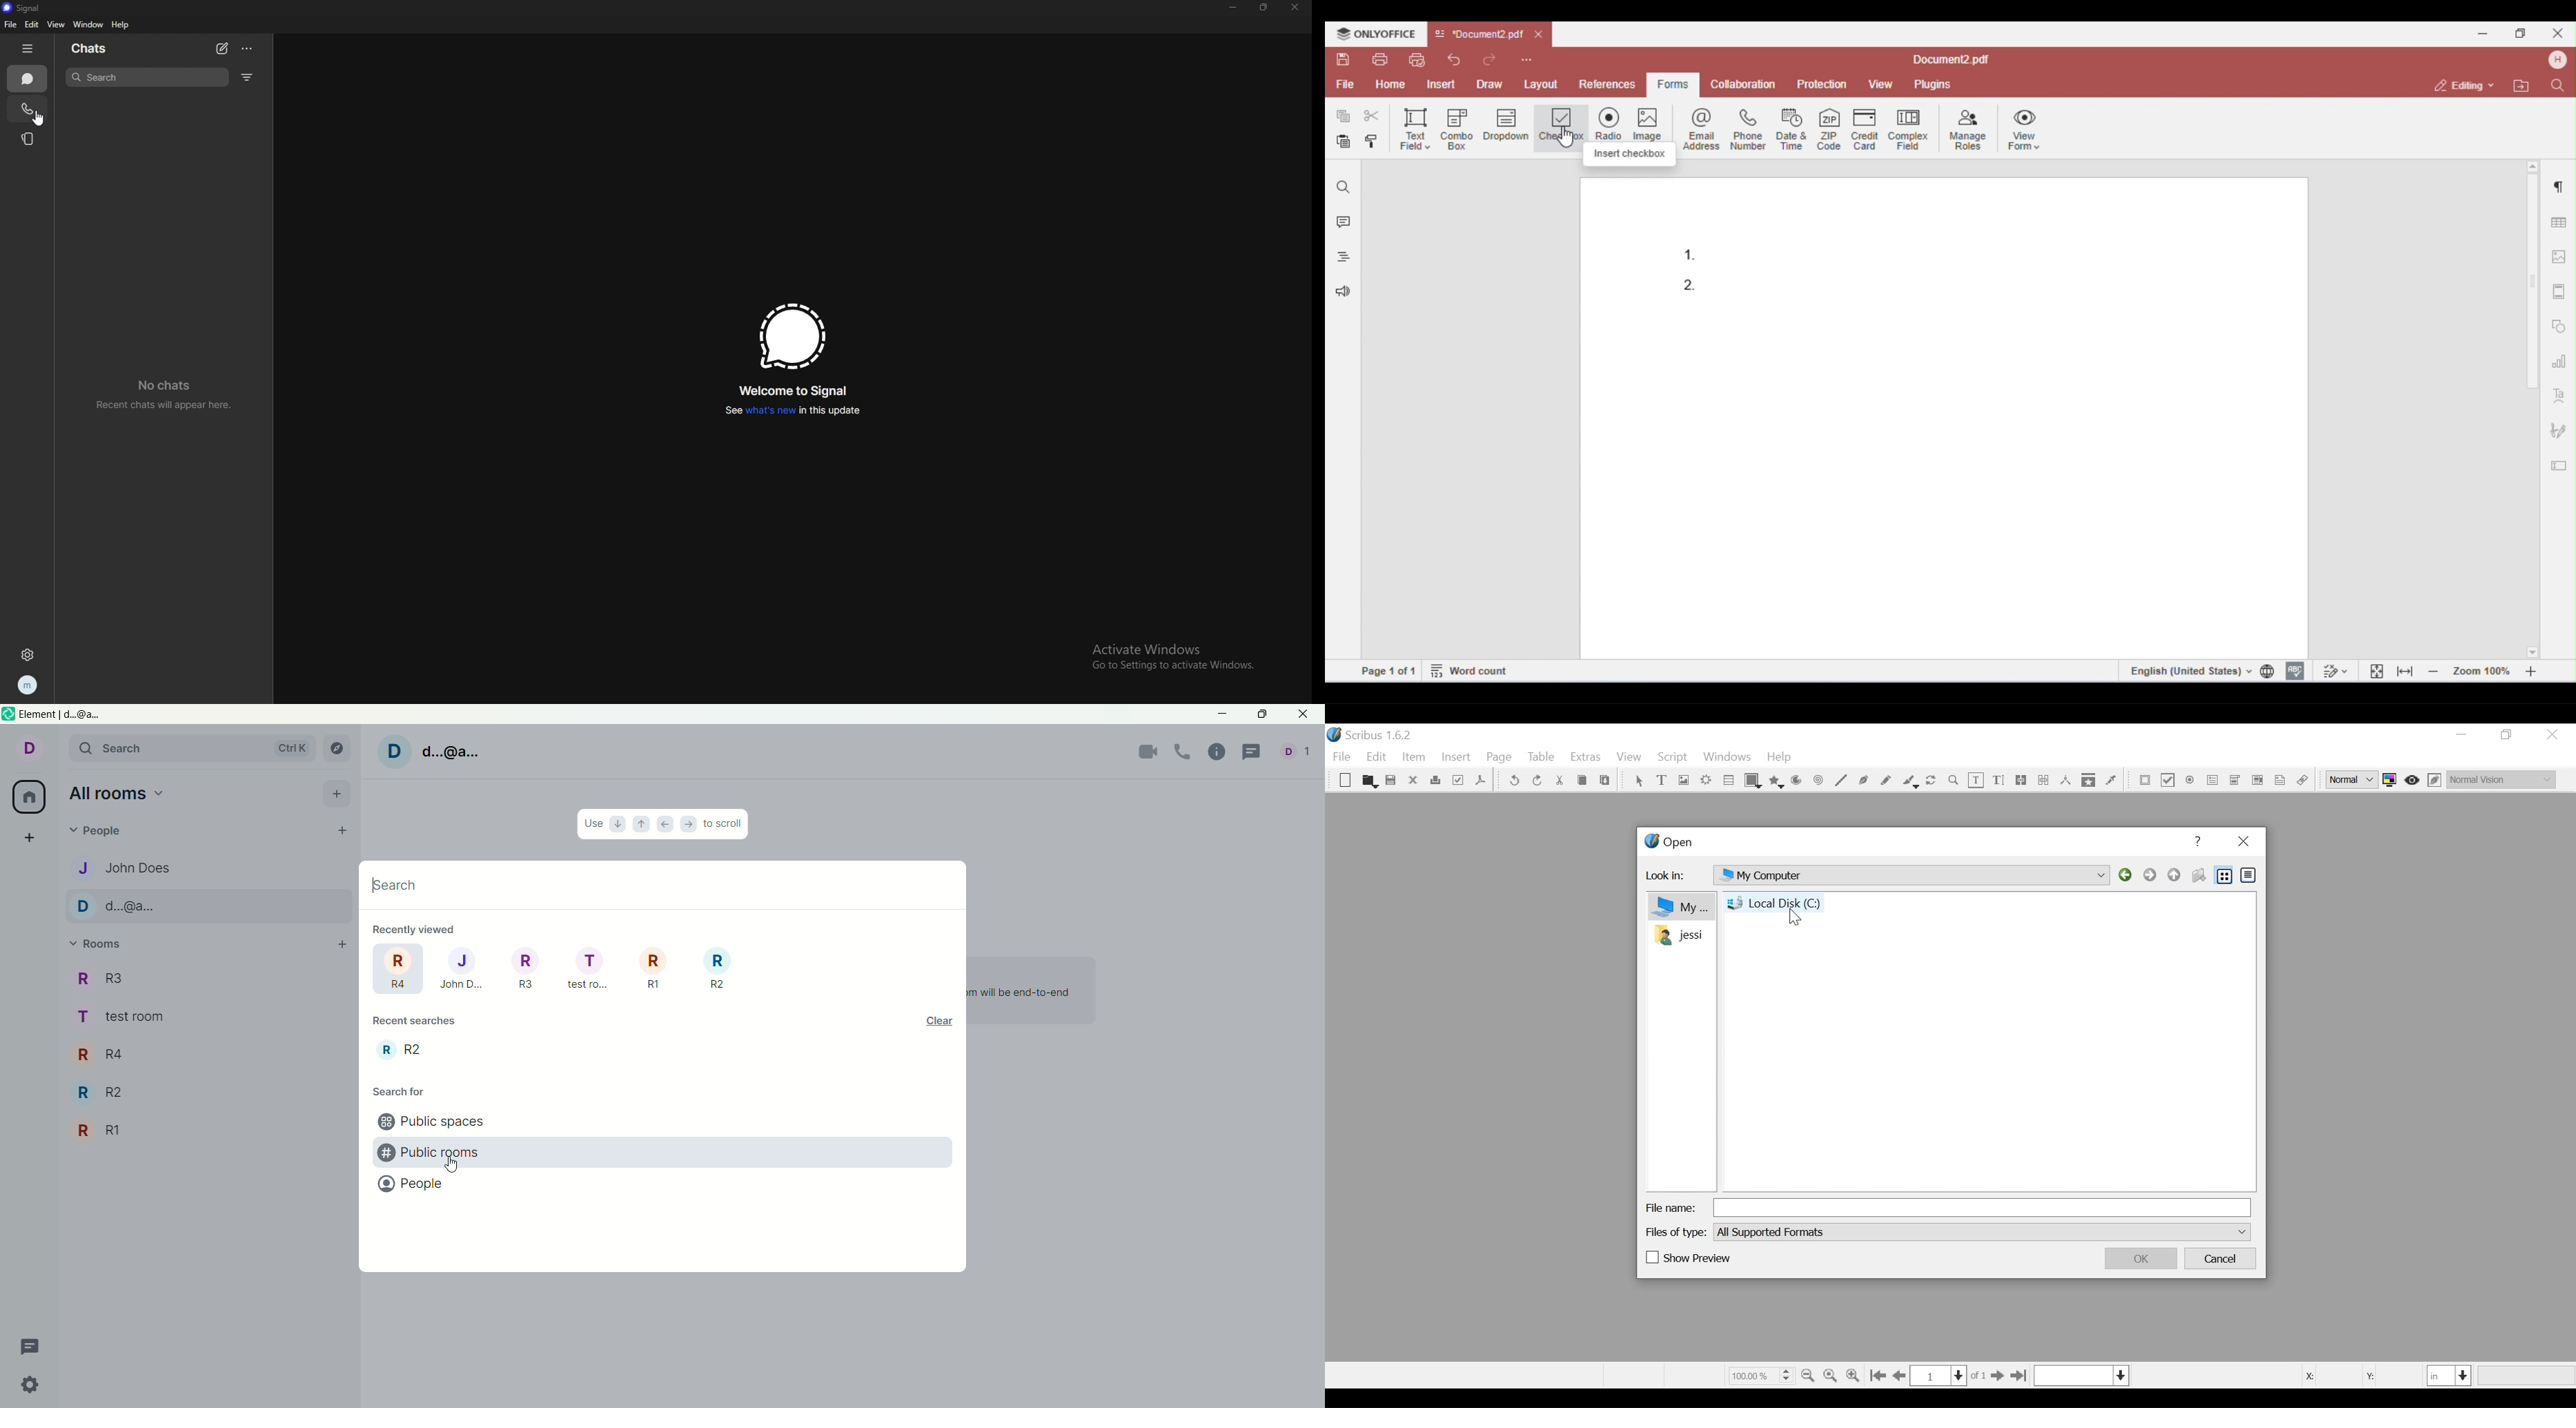 The image size is (2576, 1428). What do you see at coordinates (32, 1385) in the screenshot?
I see `quick settings` at bounding box center [32, 1385].